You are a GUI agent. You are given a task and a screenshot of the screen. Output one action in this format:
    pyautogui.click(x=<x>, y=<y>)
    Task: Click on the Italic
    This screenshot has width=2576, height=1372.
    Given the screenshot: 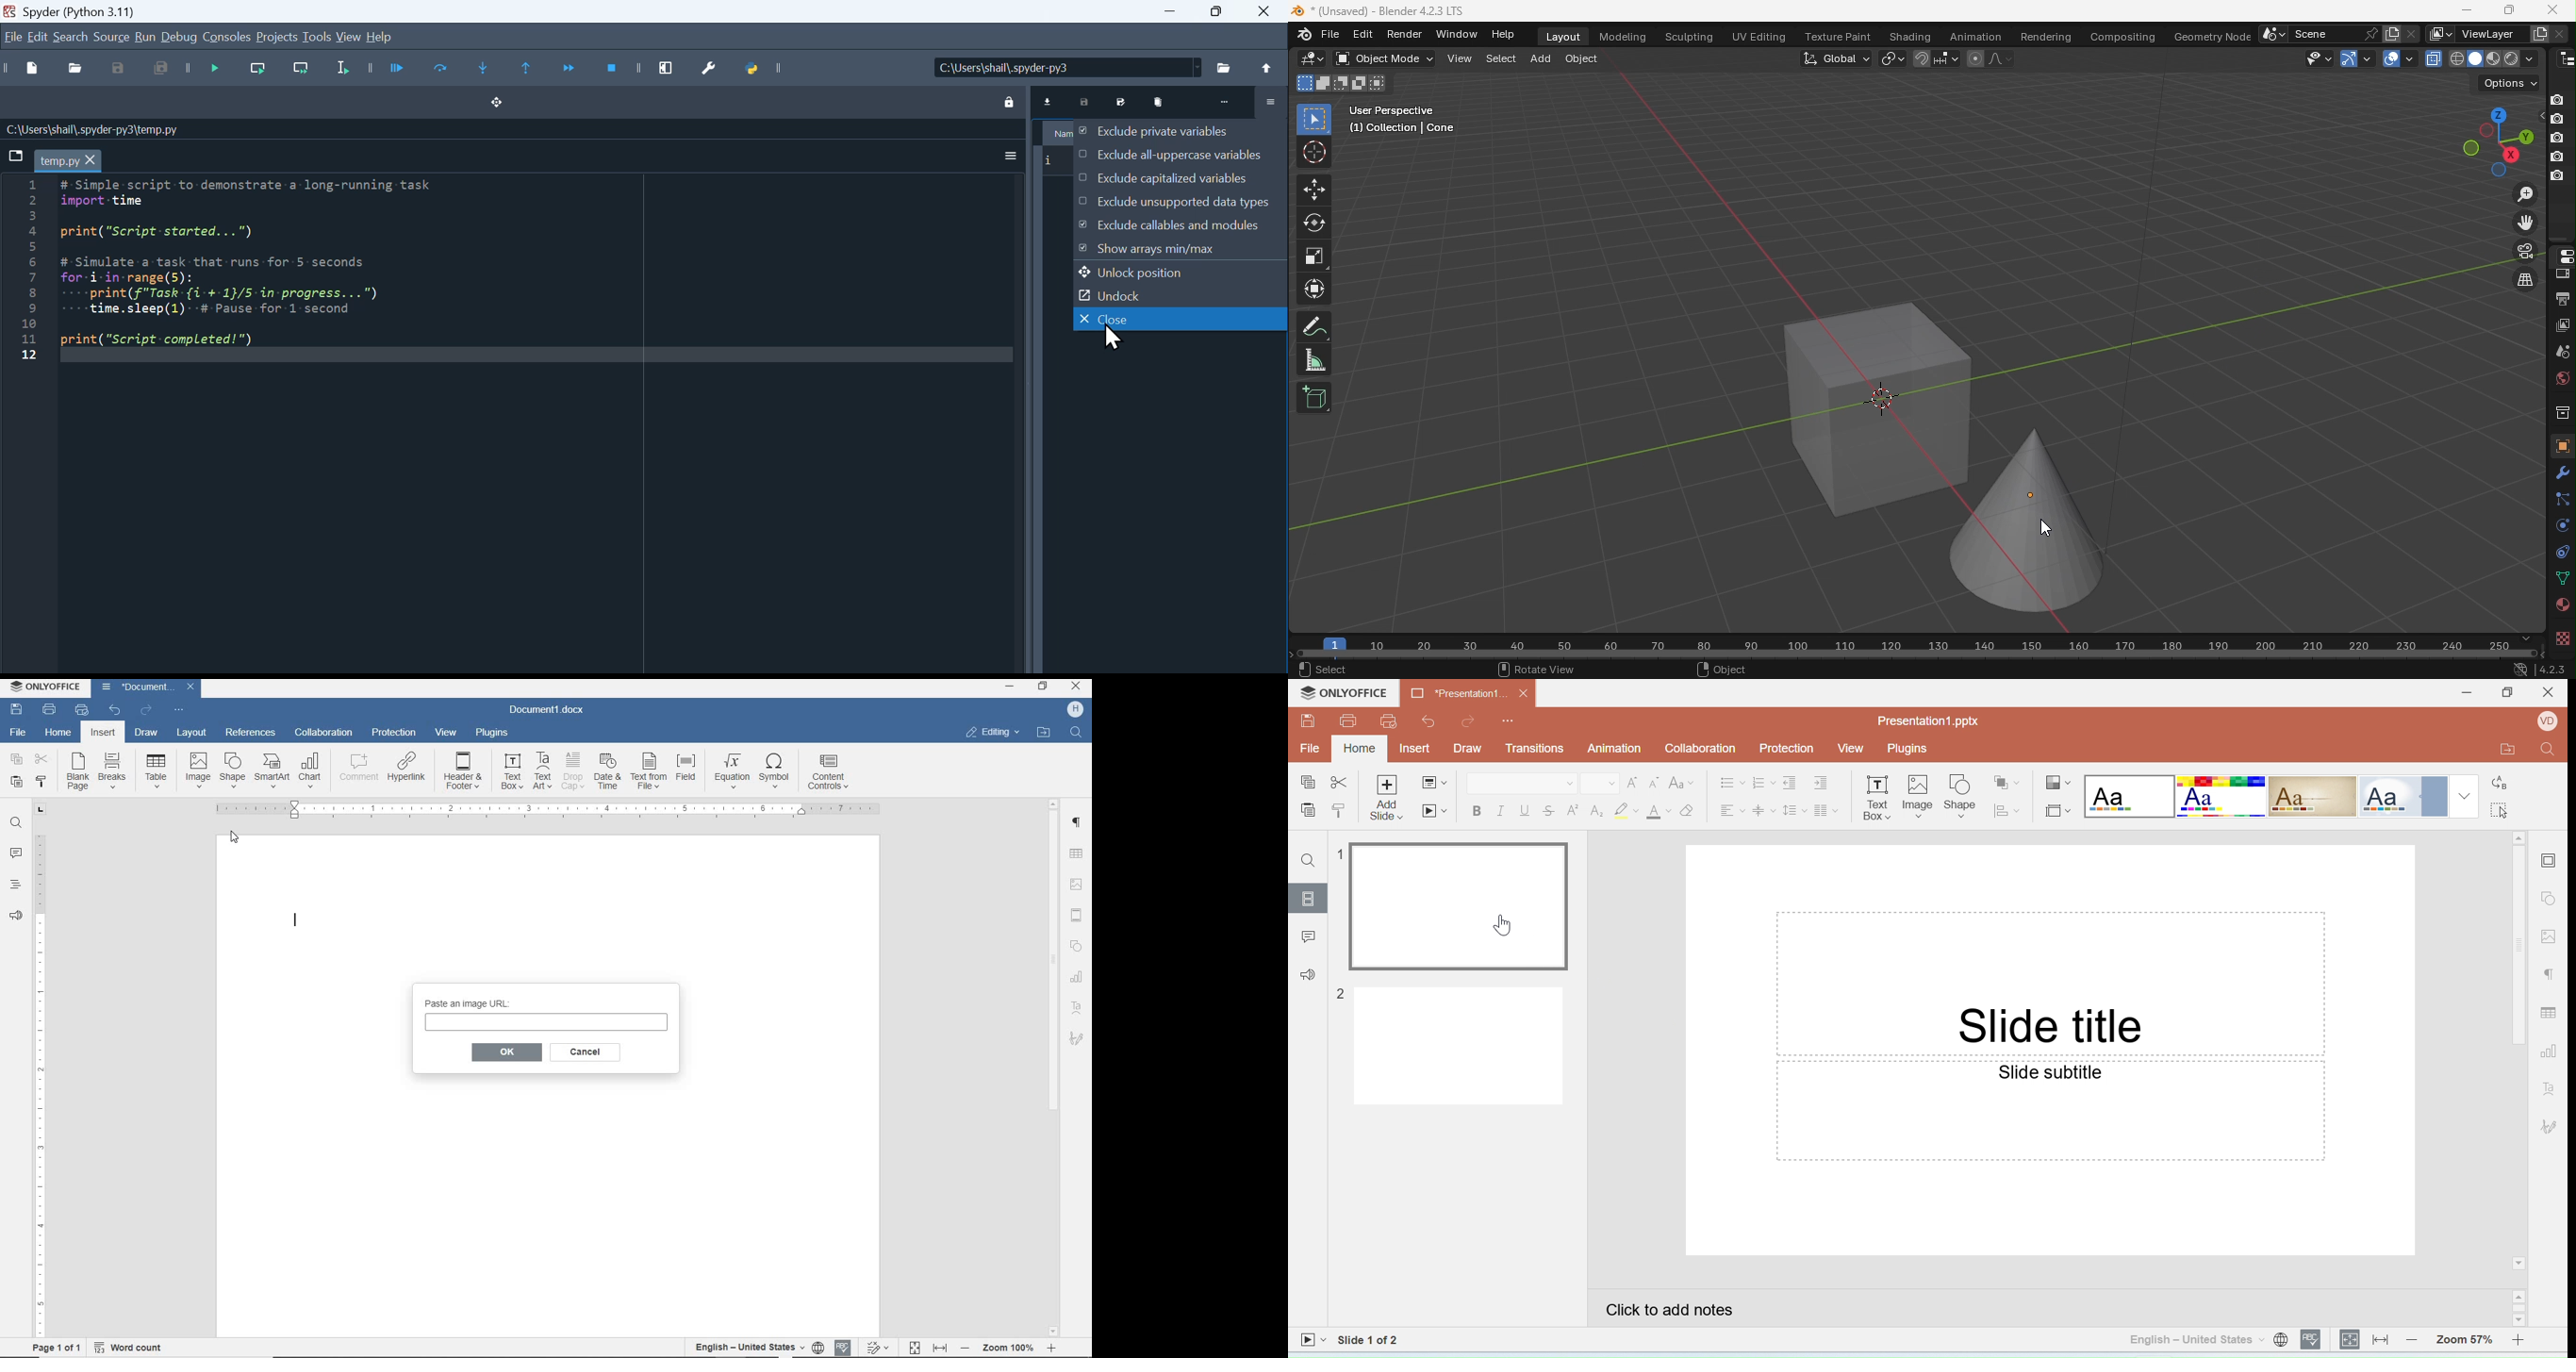 What is the action you would take?
    pyautogui.click(x=1500, y=812)
    